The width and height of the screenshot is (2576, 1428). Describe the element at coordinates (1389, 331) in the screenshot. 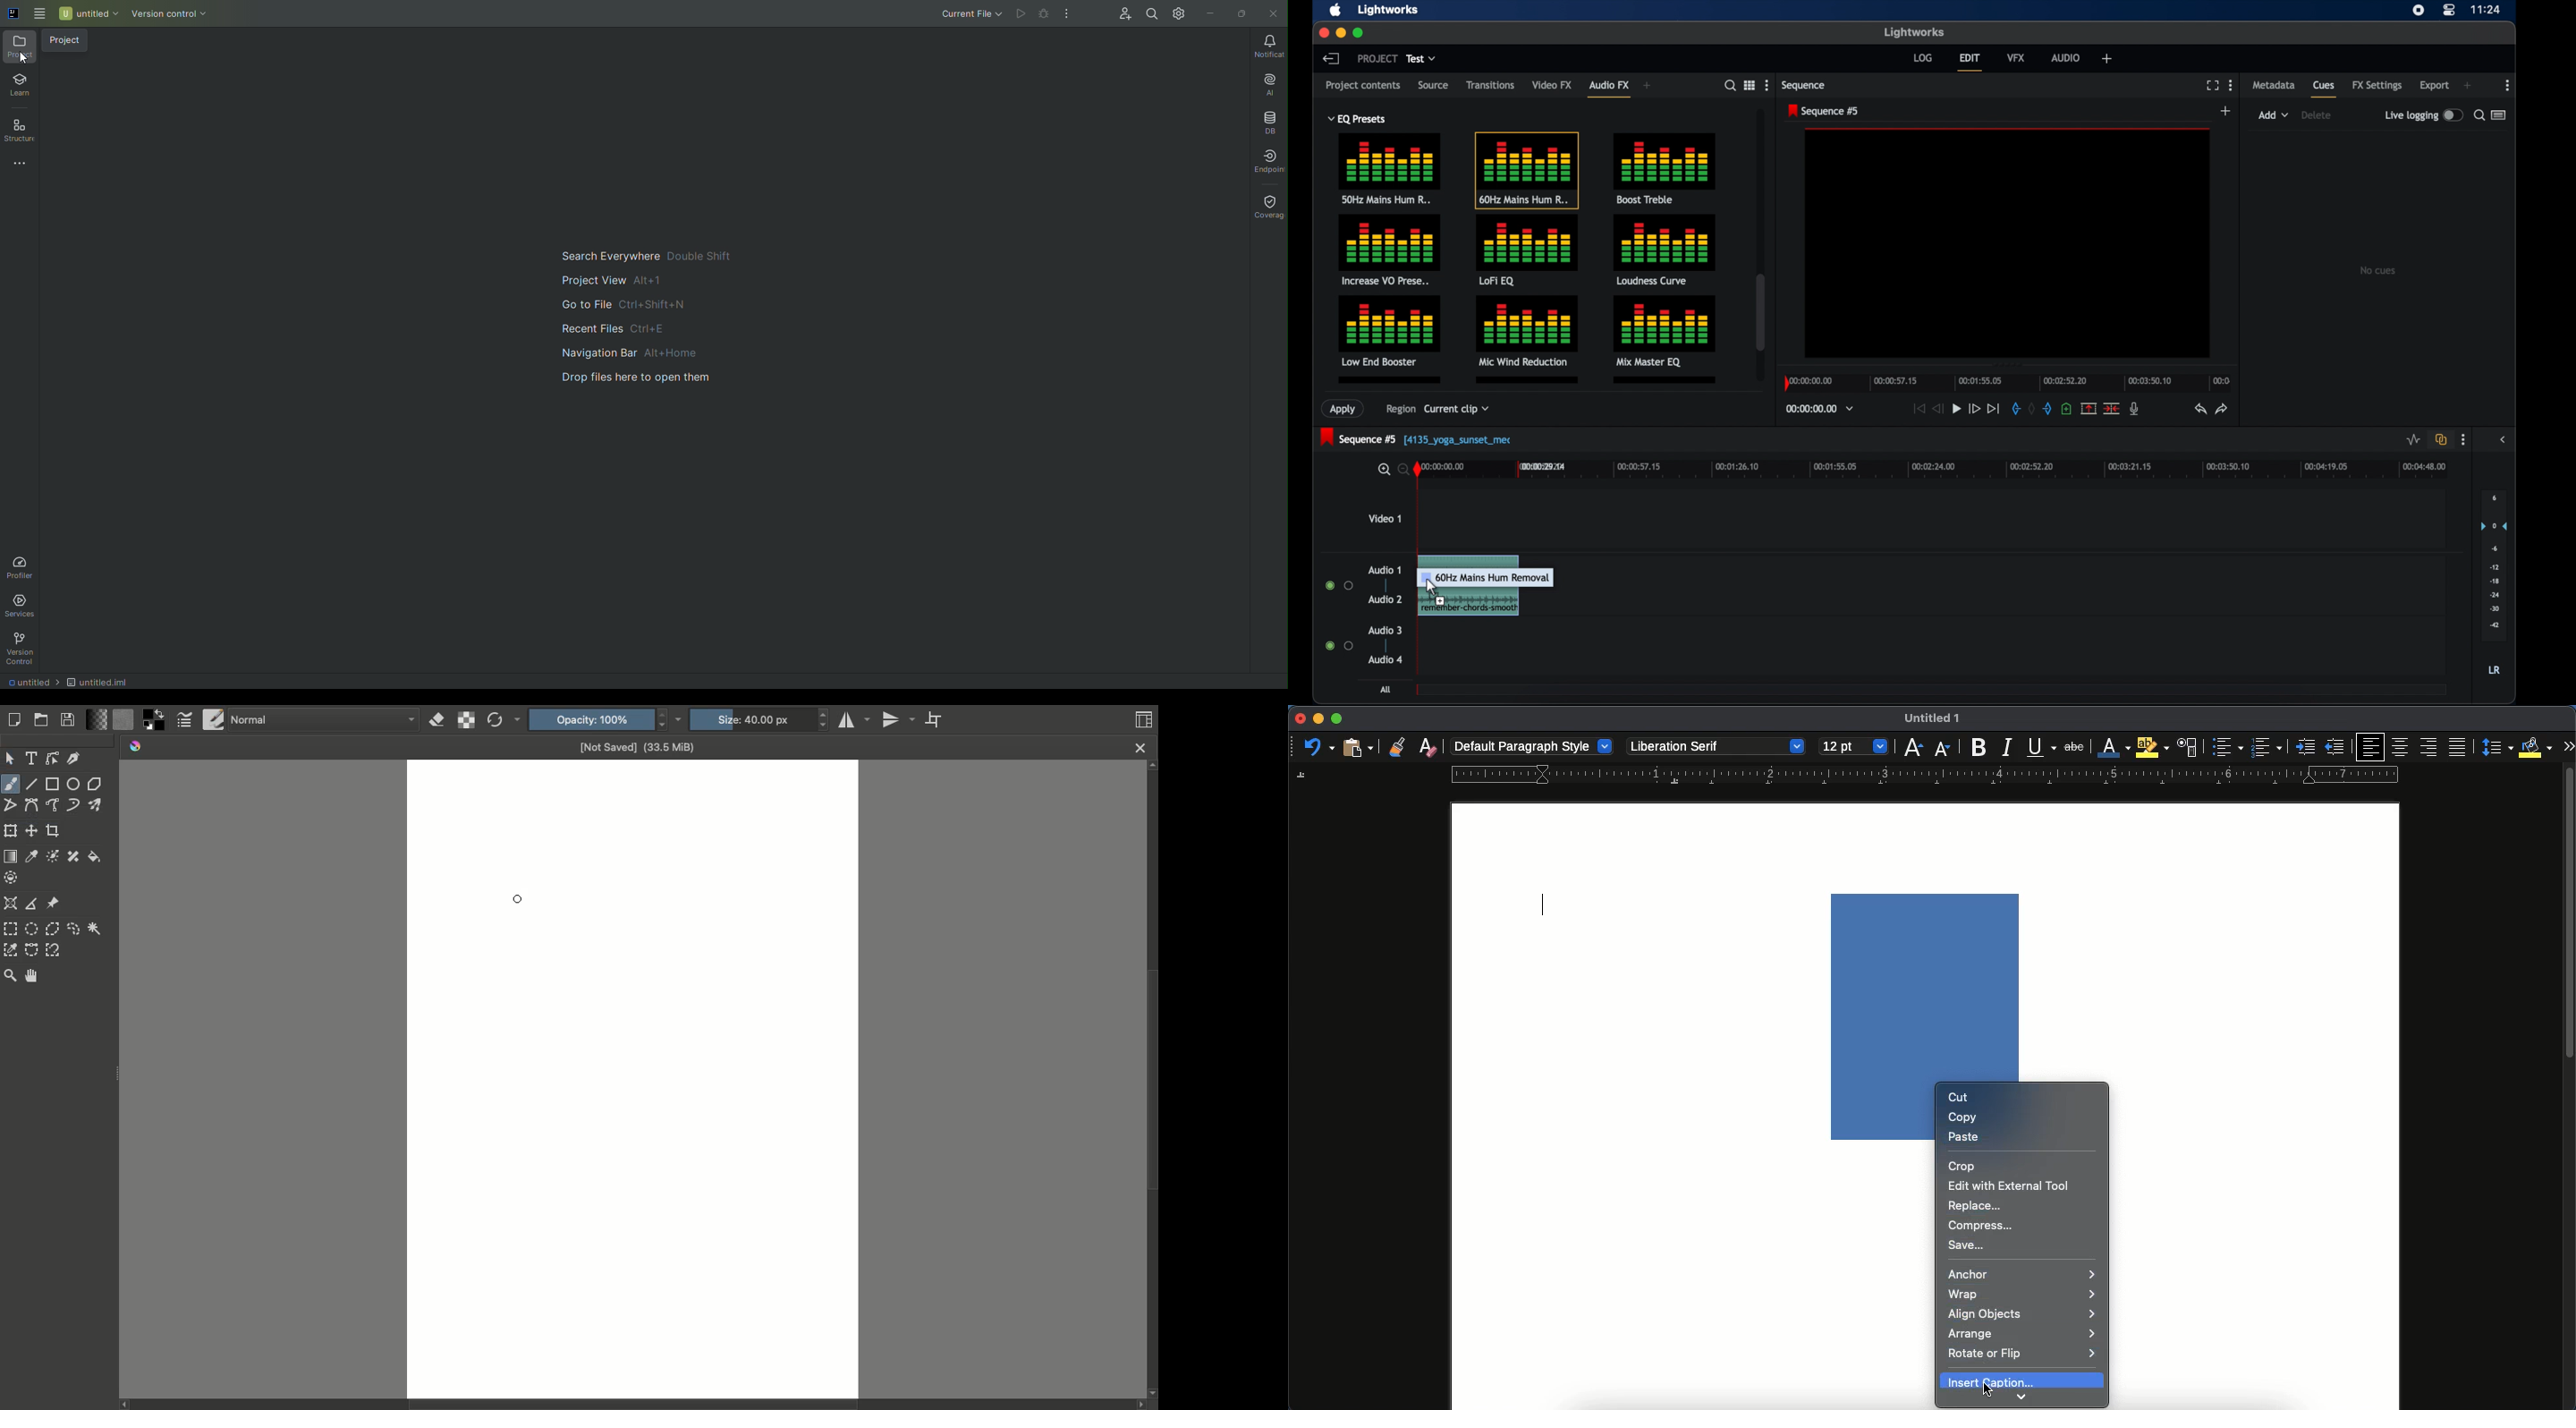

I see `low end booster` at that location.